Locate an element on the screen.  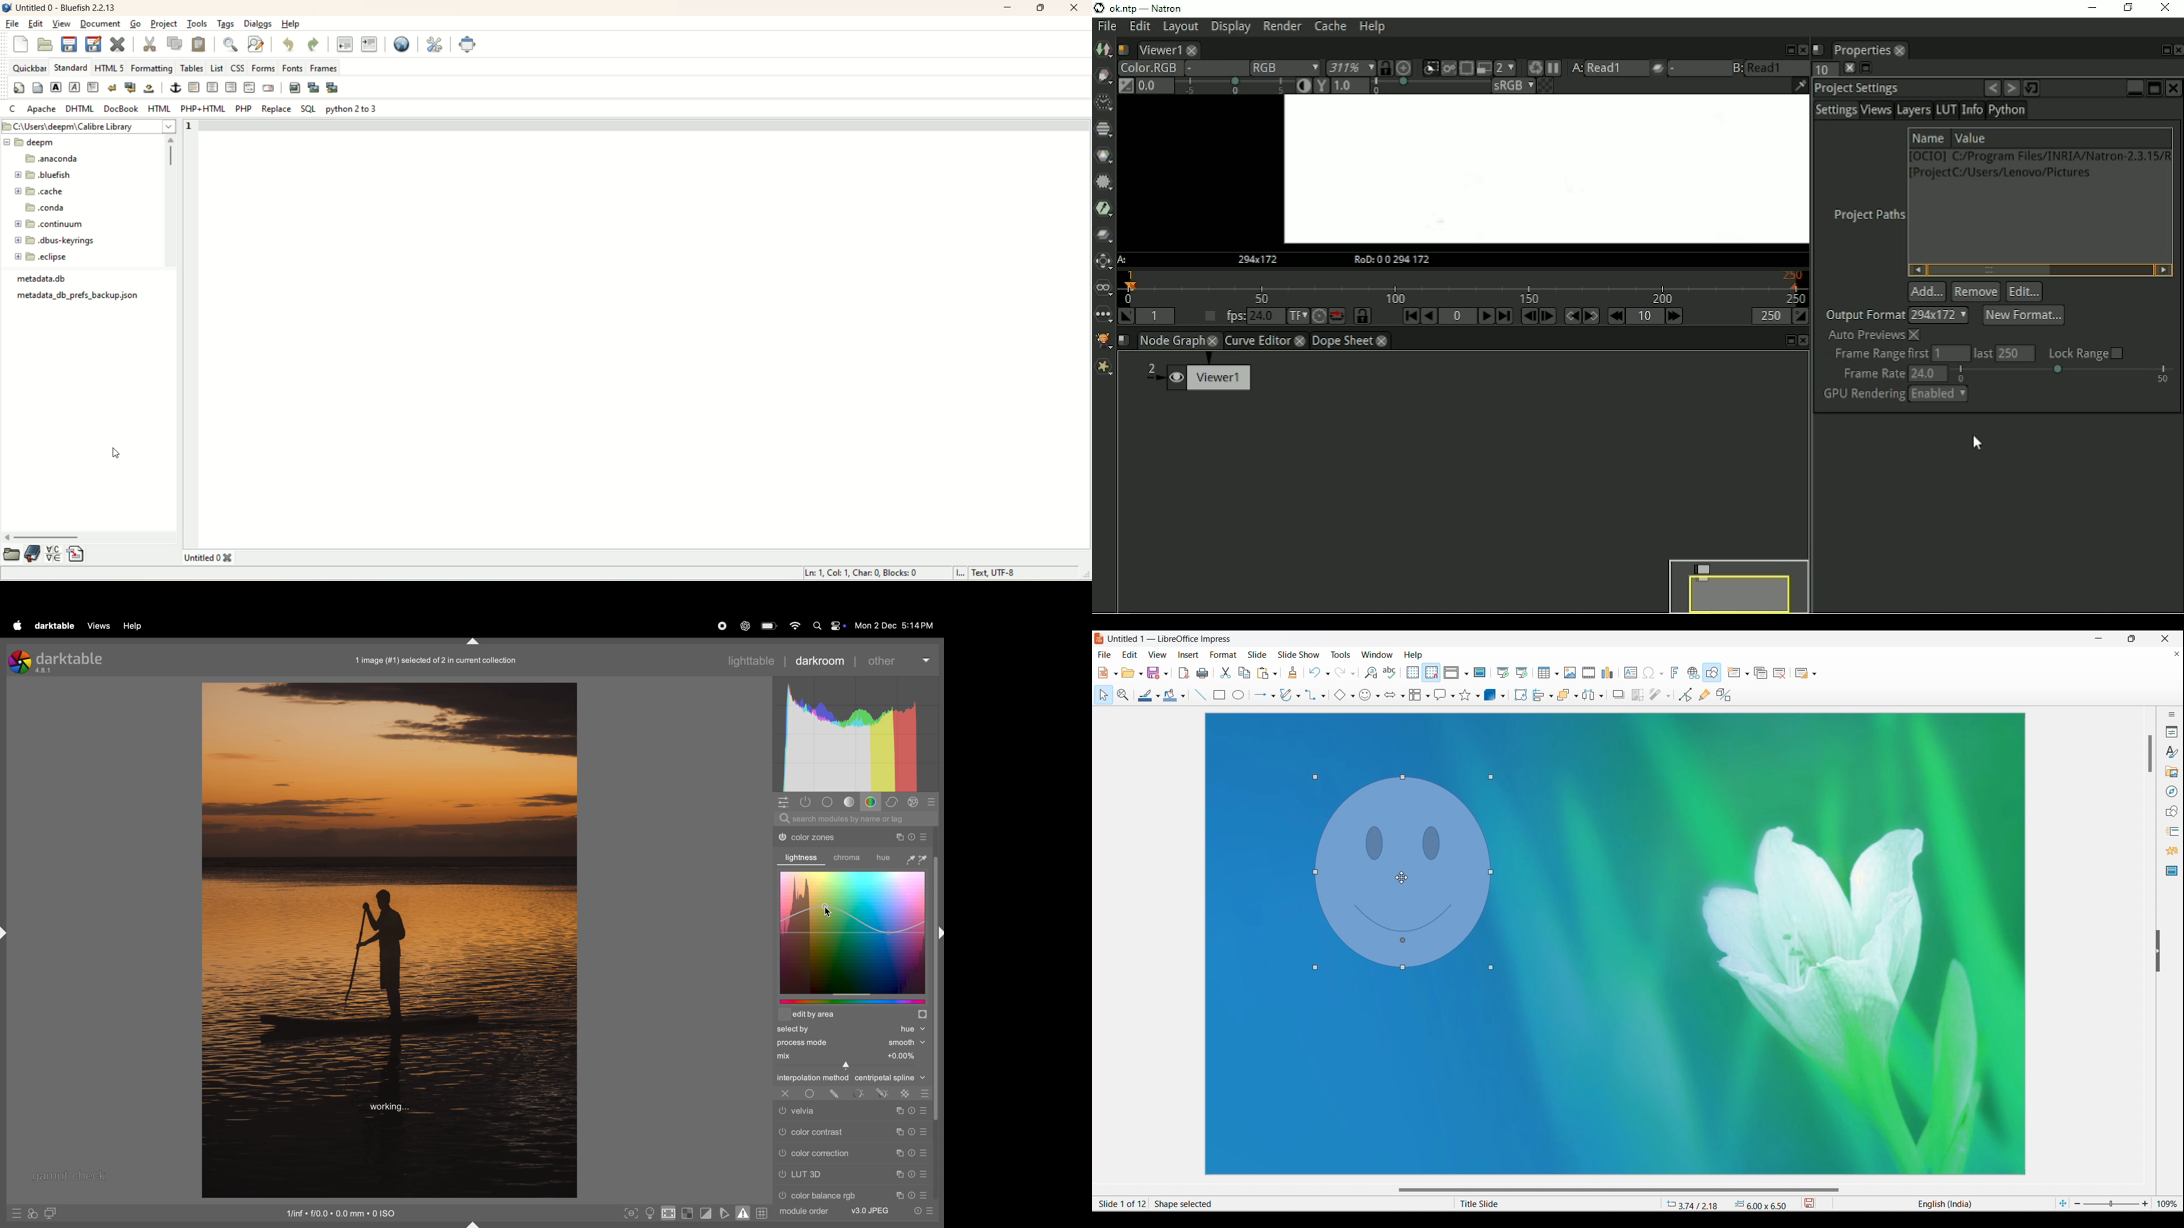
Copy is located at coordinates (897, 837).